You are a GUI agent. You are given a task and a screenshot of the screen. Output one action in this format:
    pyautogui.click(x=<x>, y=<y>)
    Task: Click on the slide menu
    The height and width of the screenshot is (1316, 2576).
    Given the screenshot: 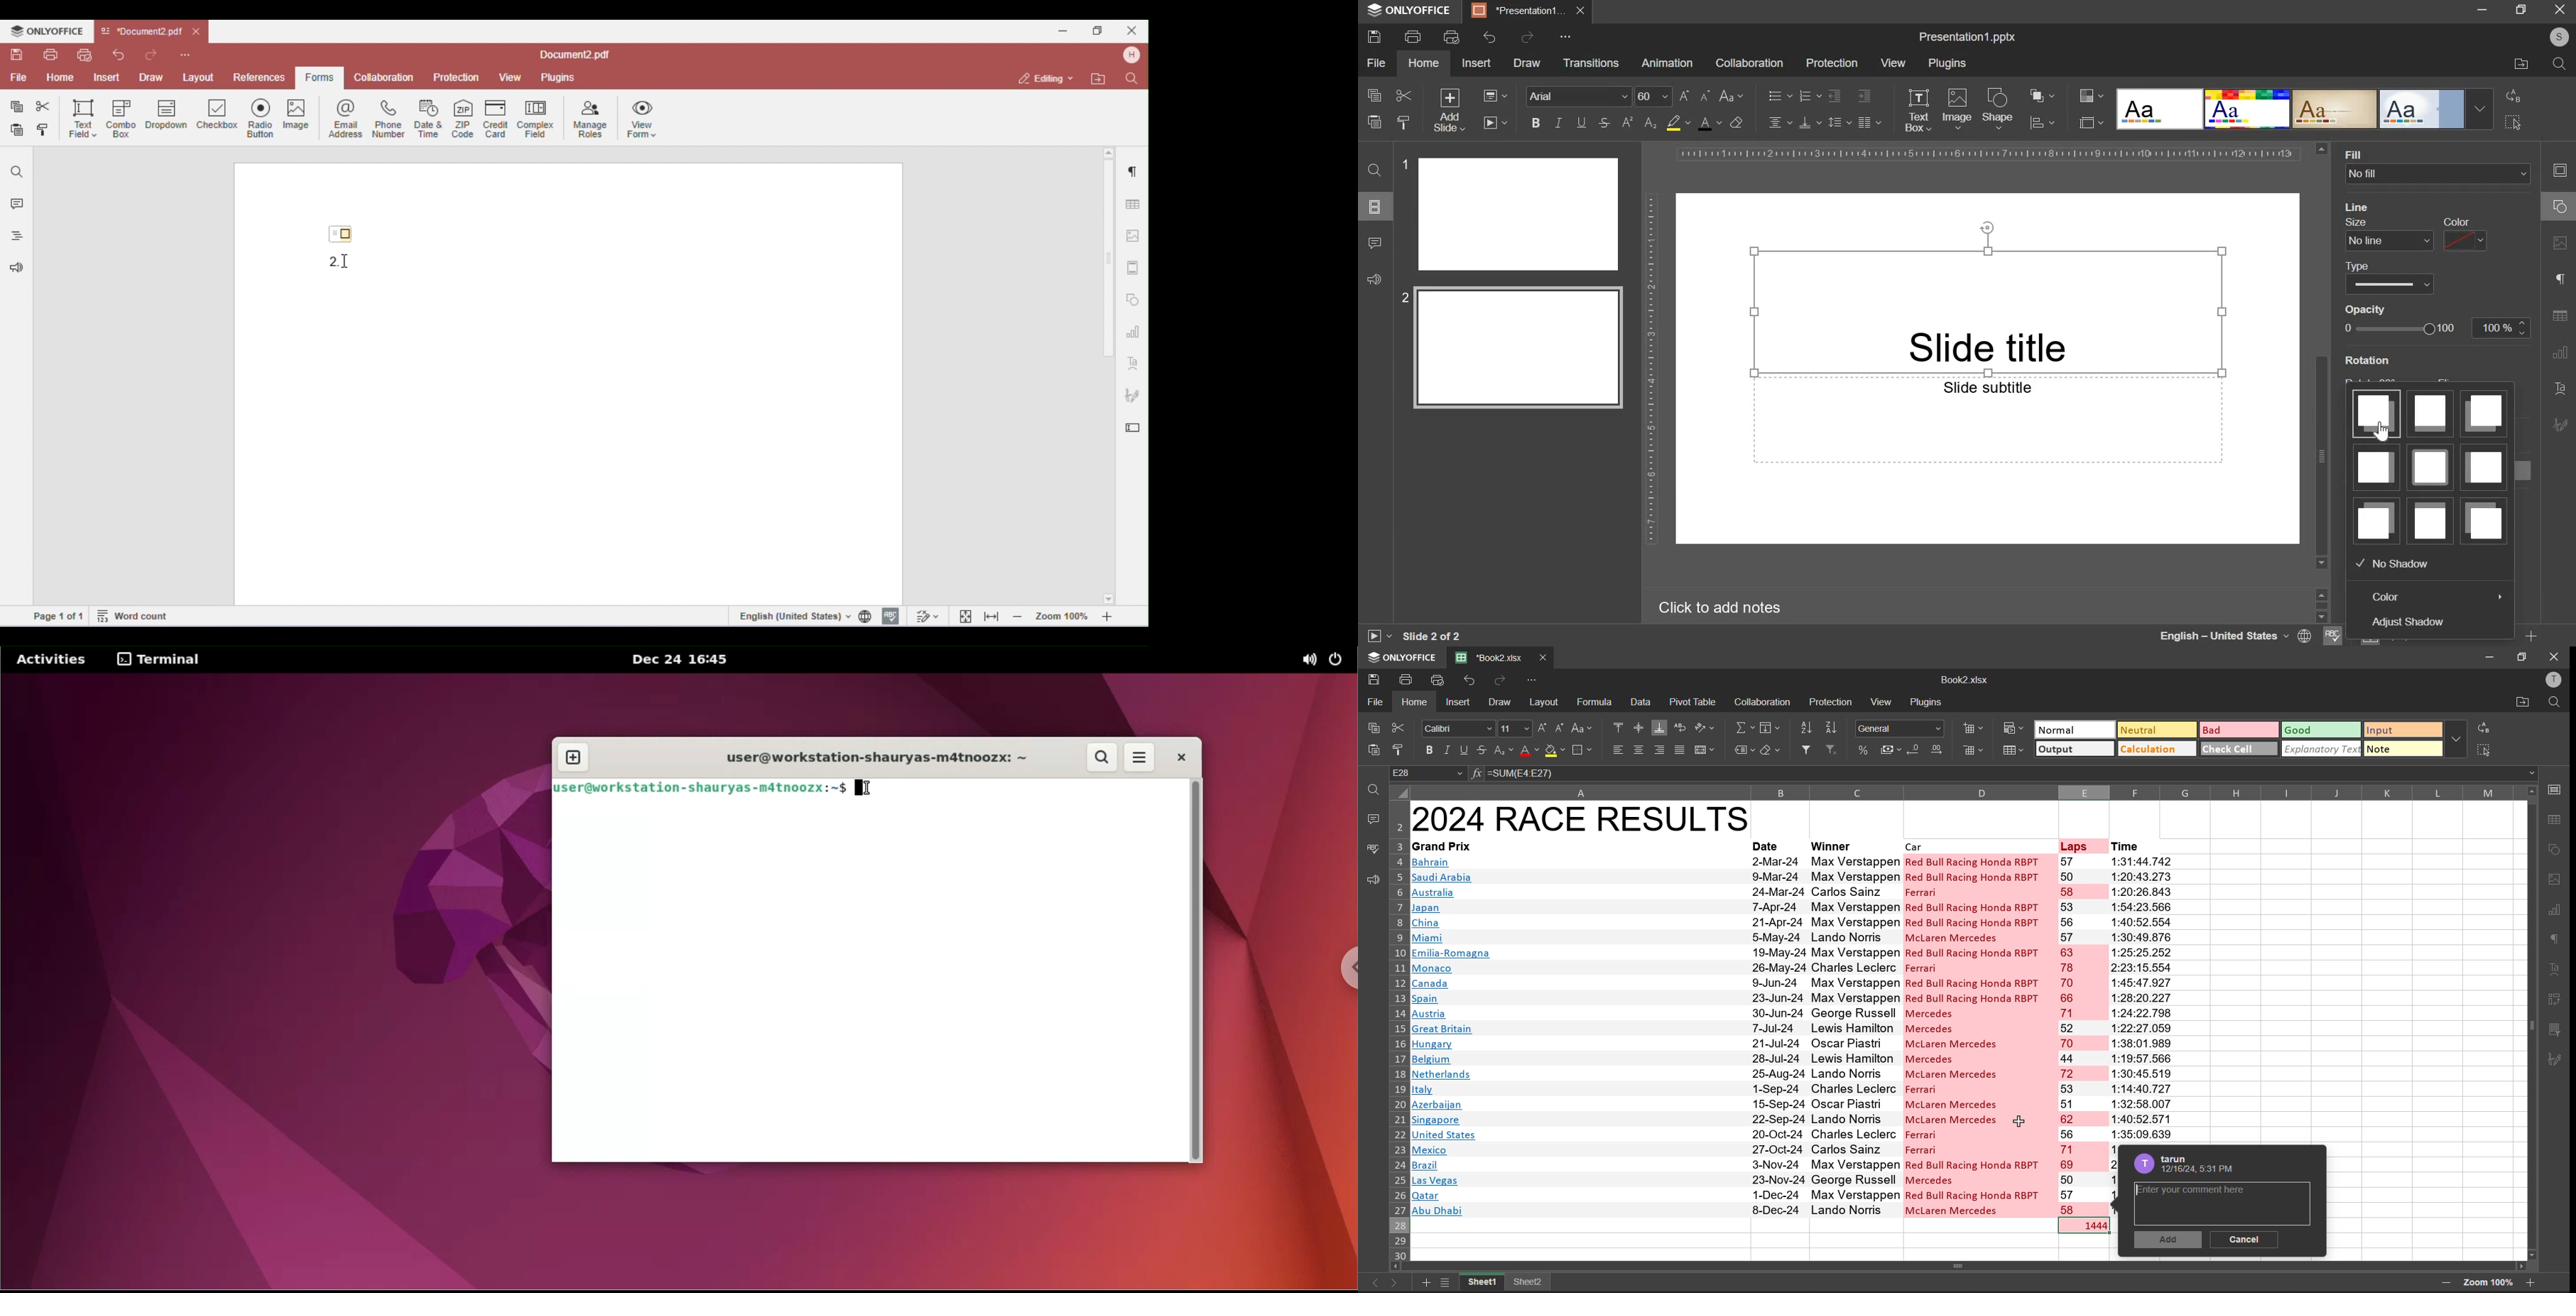 What is the action you would take?
    pyautogui.click(x=1373, y=206)
    